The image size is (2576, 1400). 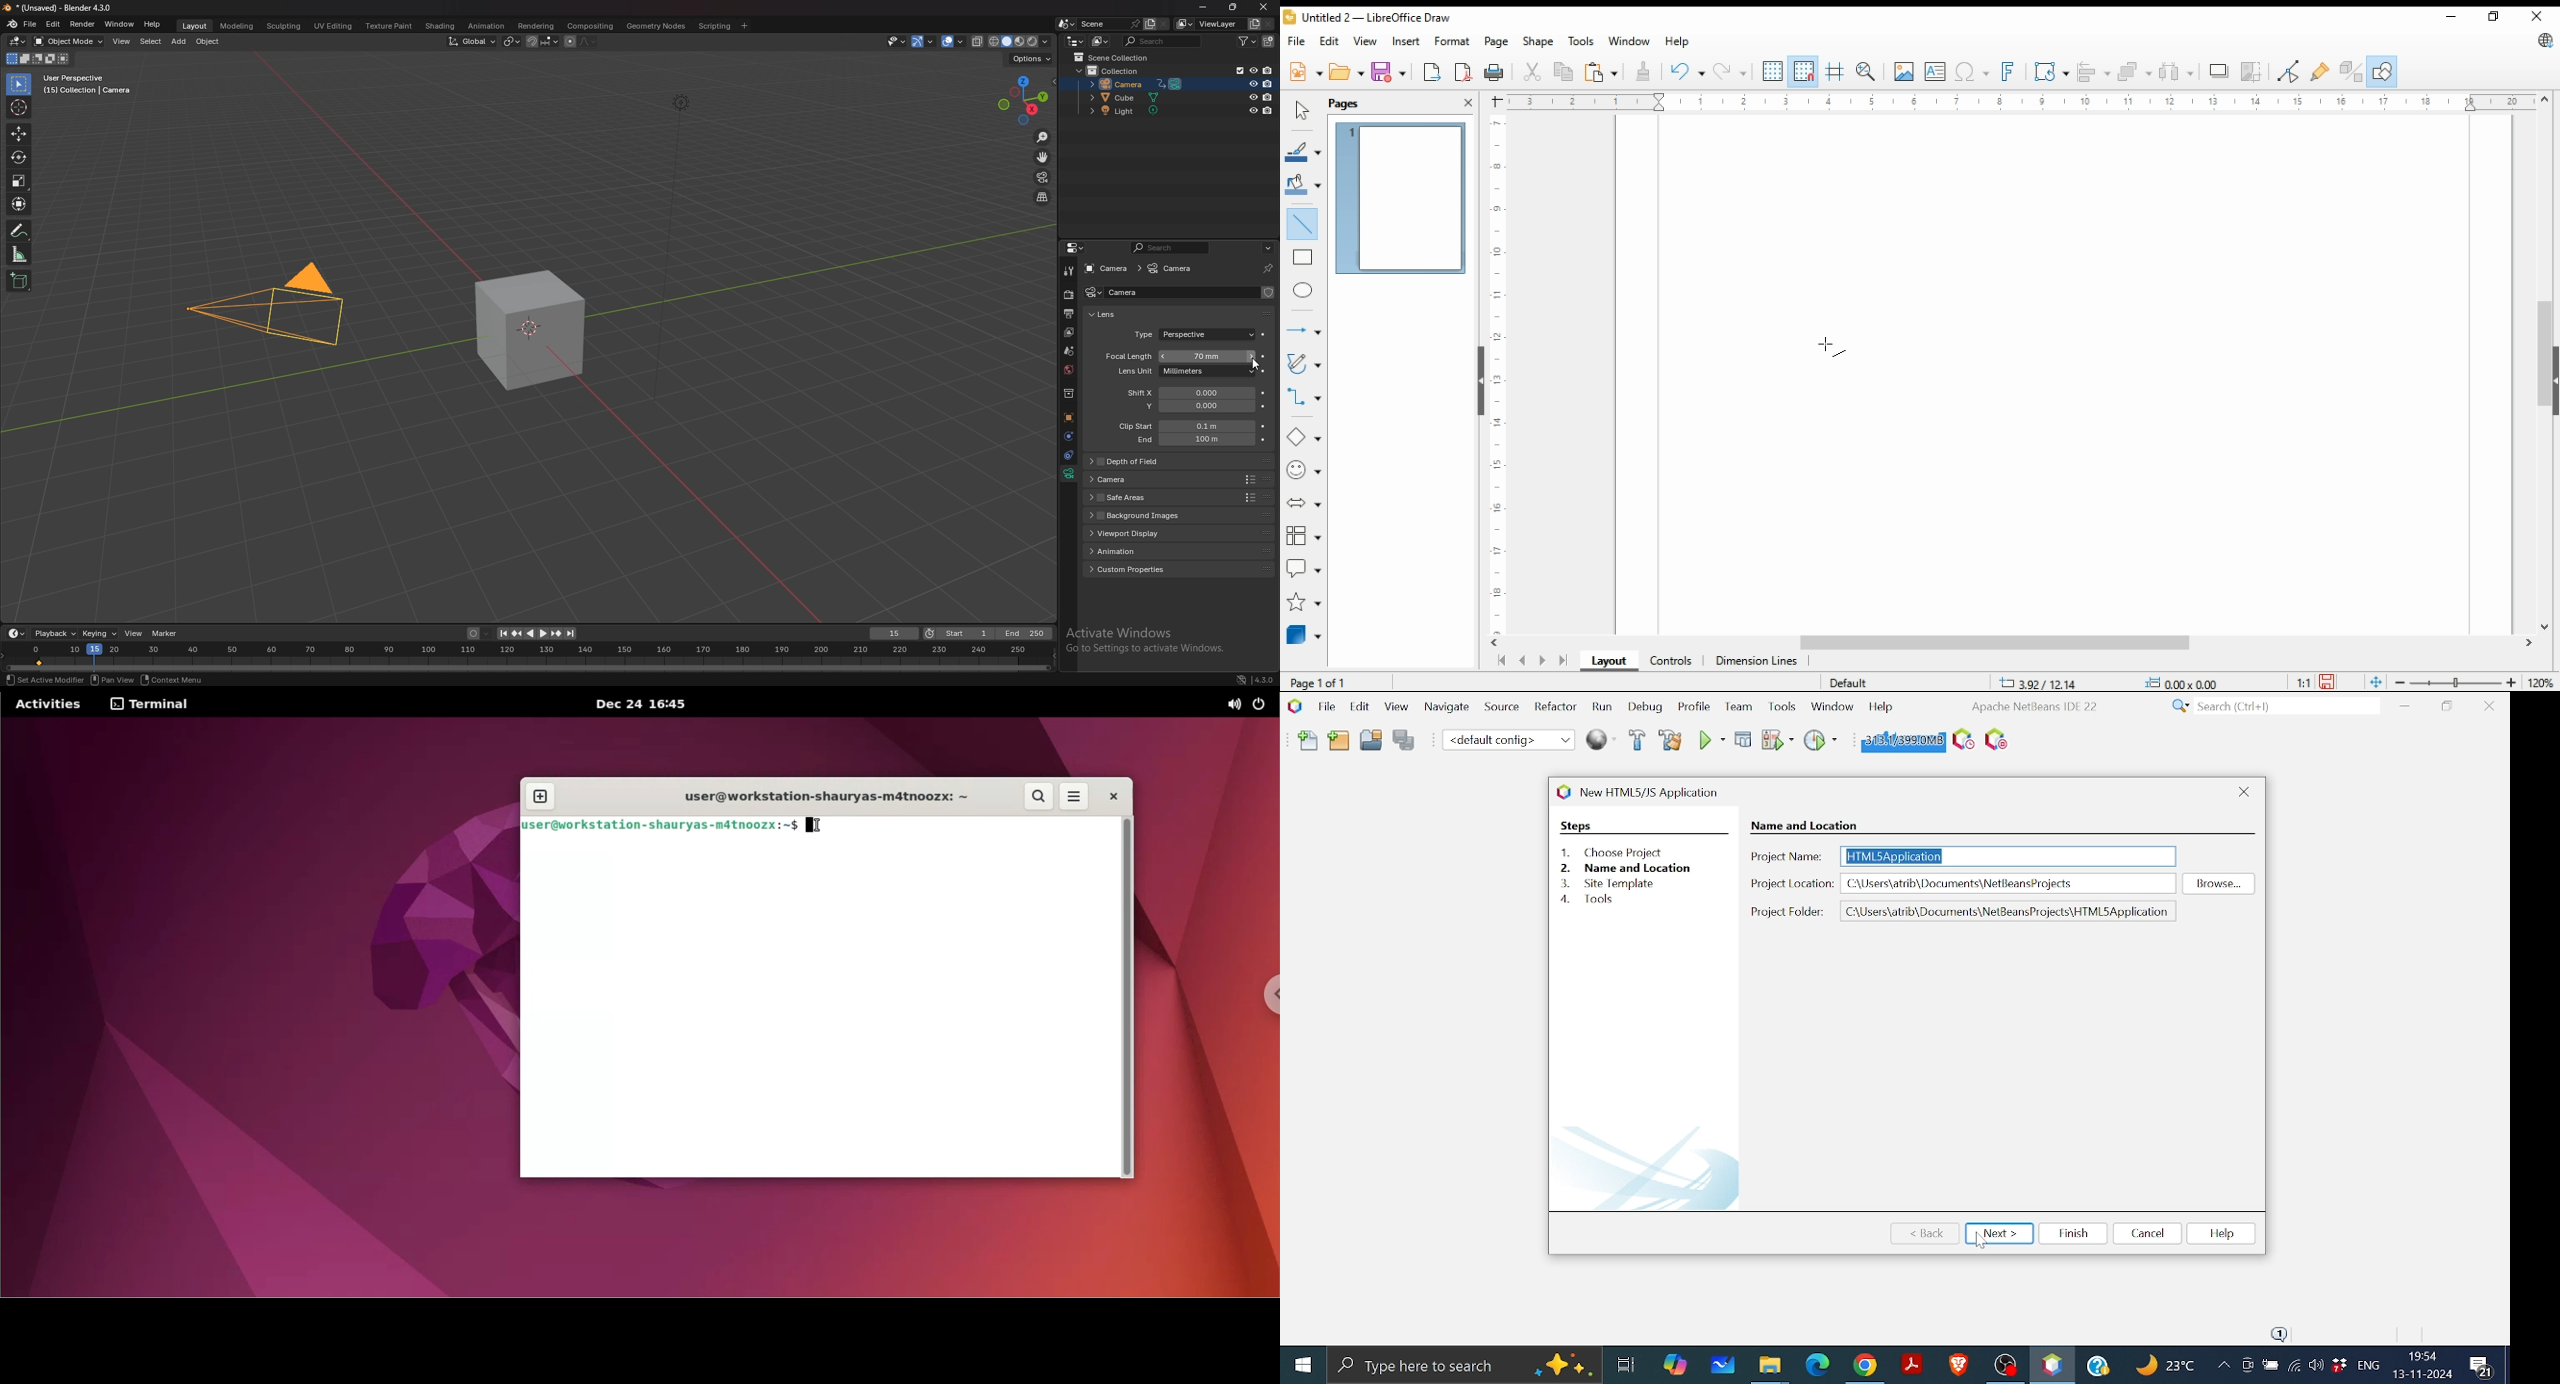 What do you see at coordinates (1162, 41) in the screenshot?
I see `search` at bounding box center [1162, 41].